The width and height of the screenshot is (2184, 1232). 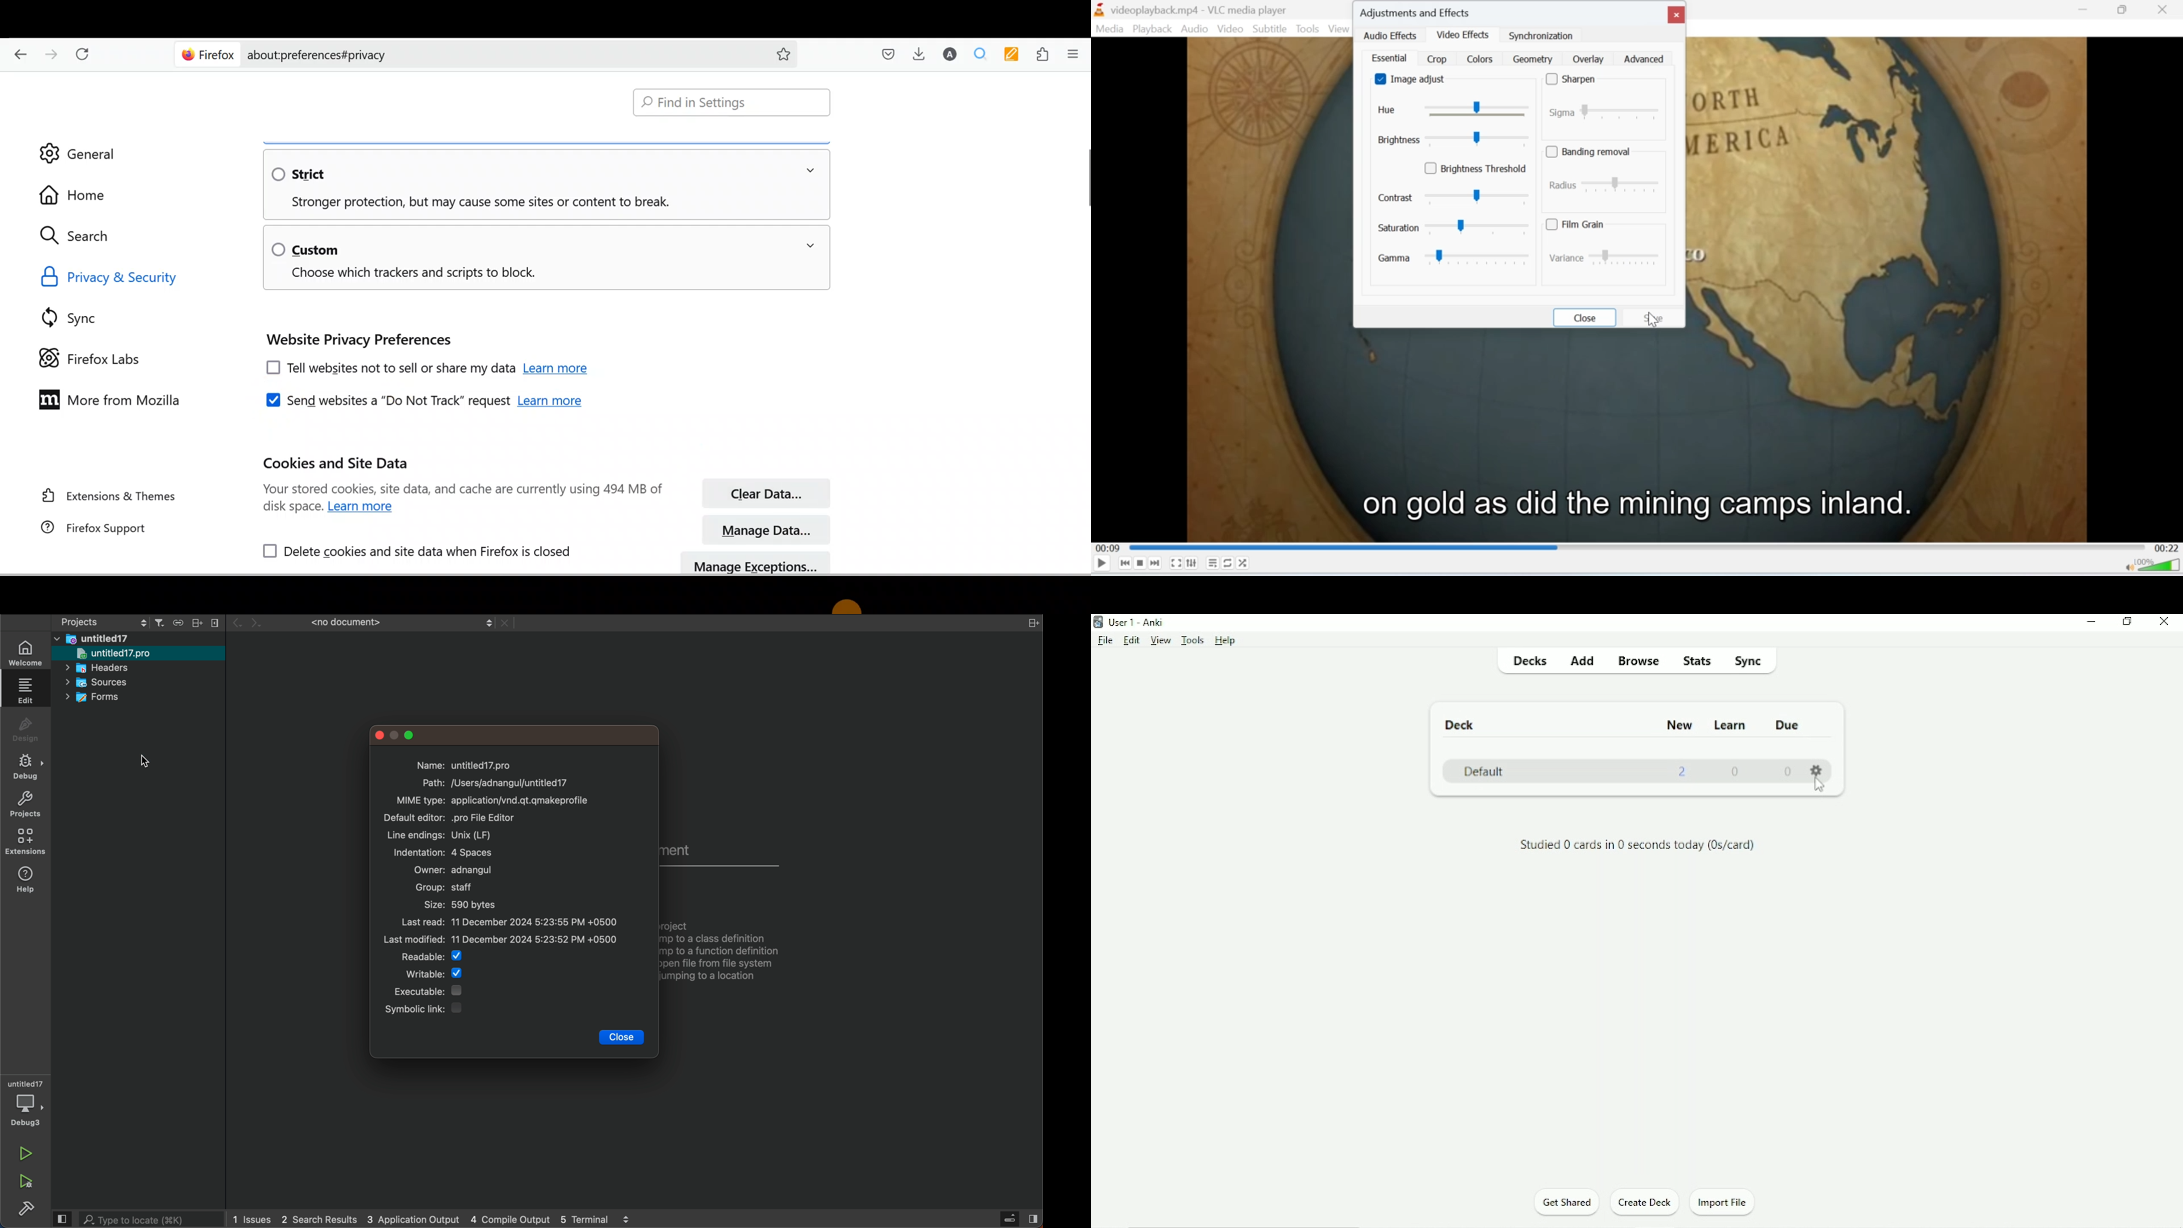 I want to click on Account, so click(x=950, y=52).